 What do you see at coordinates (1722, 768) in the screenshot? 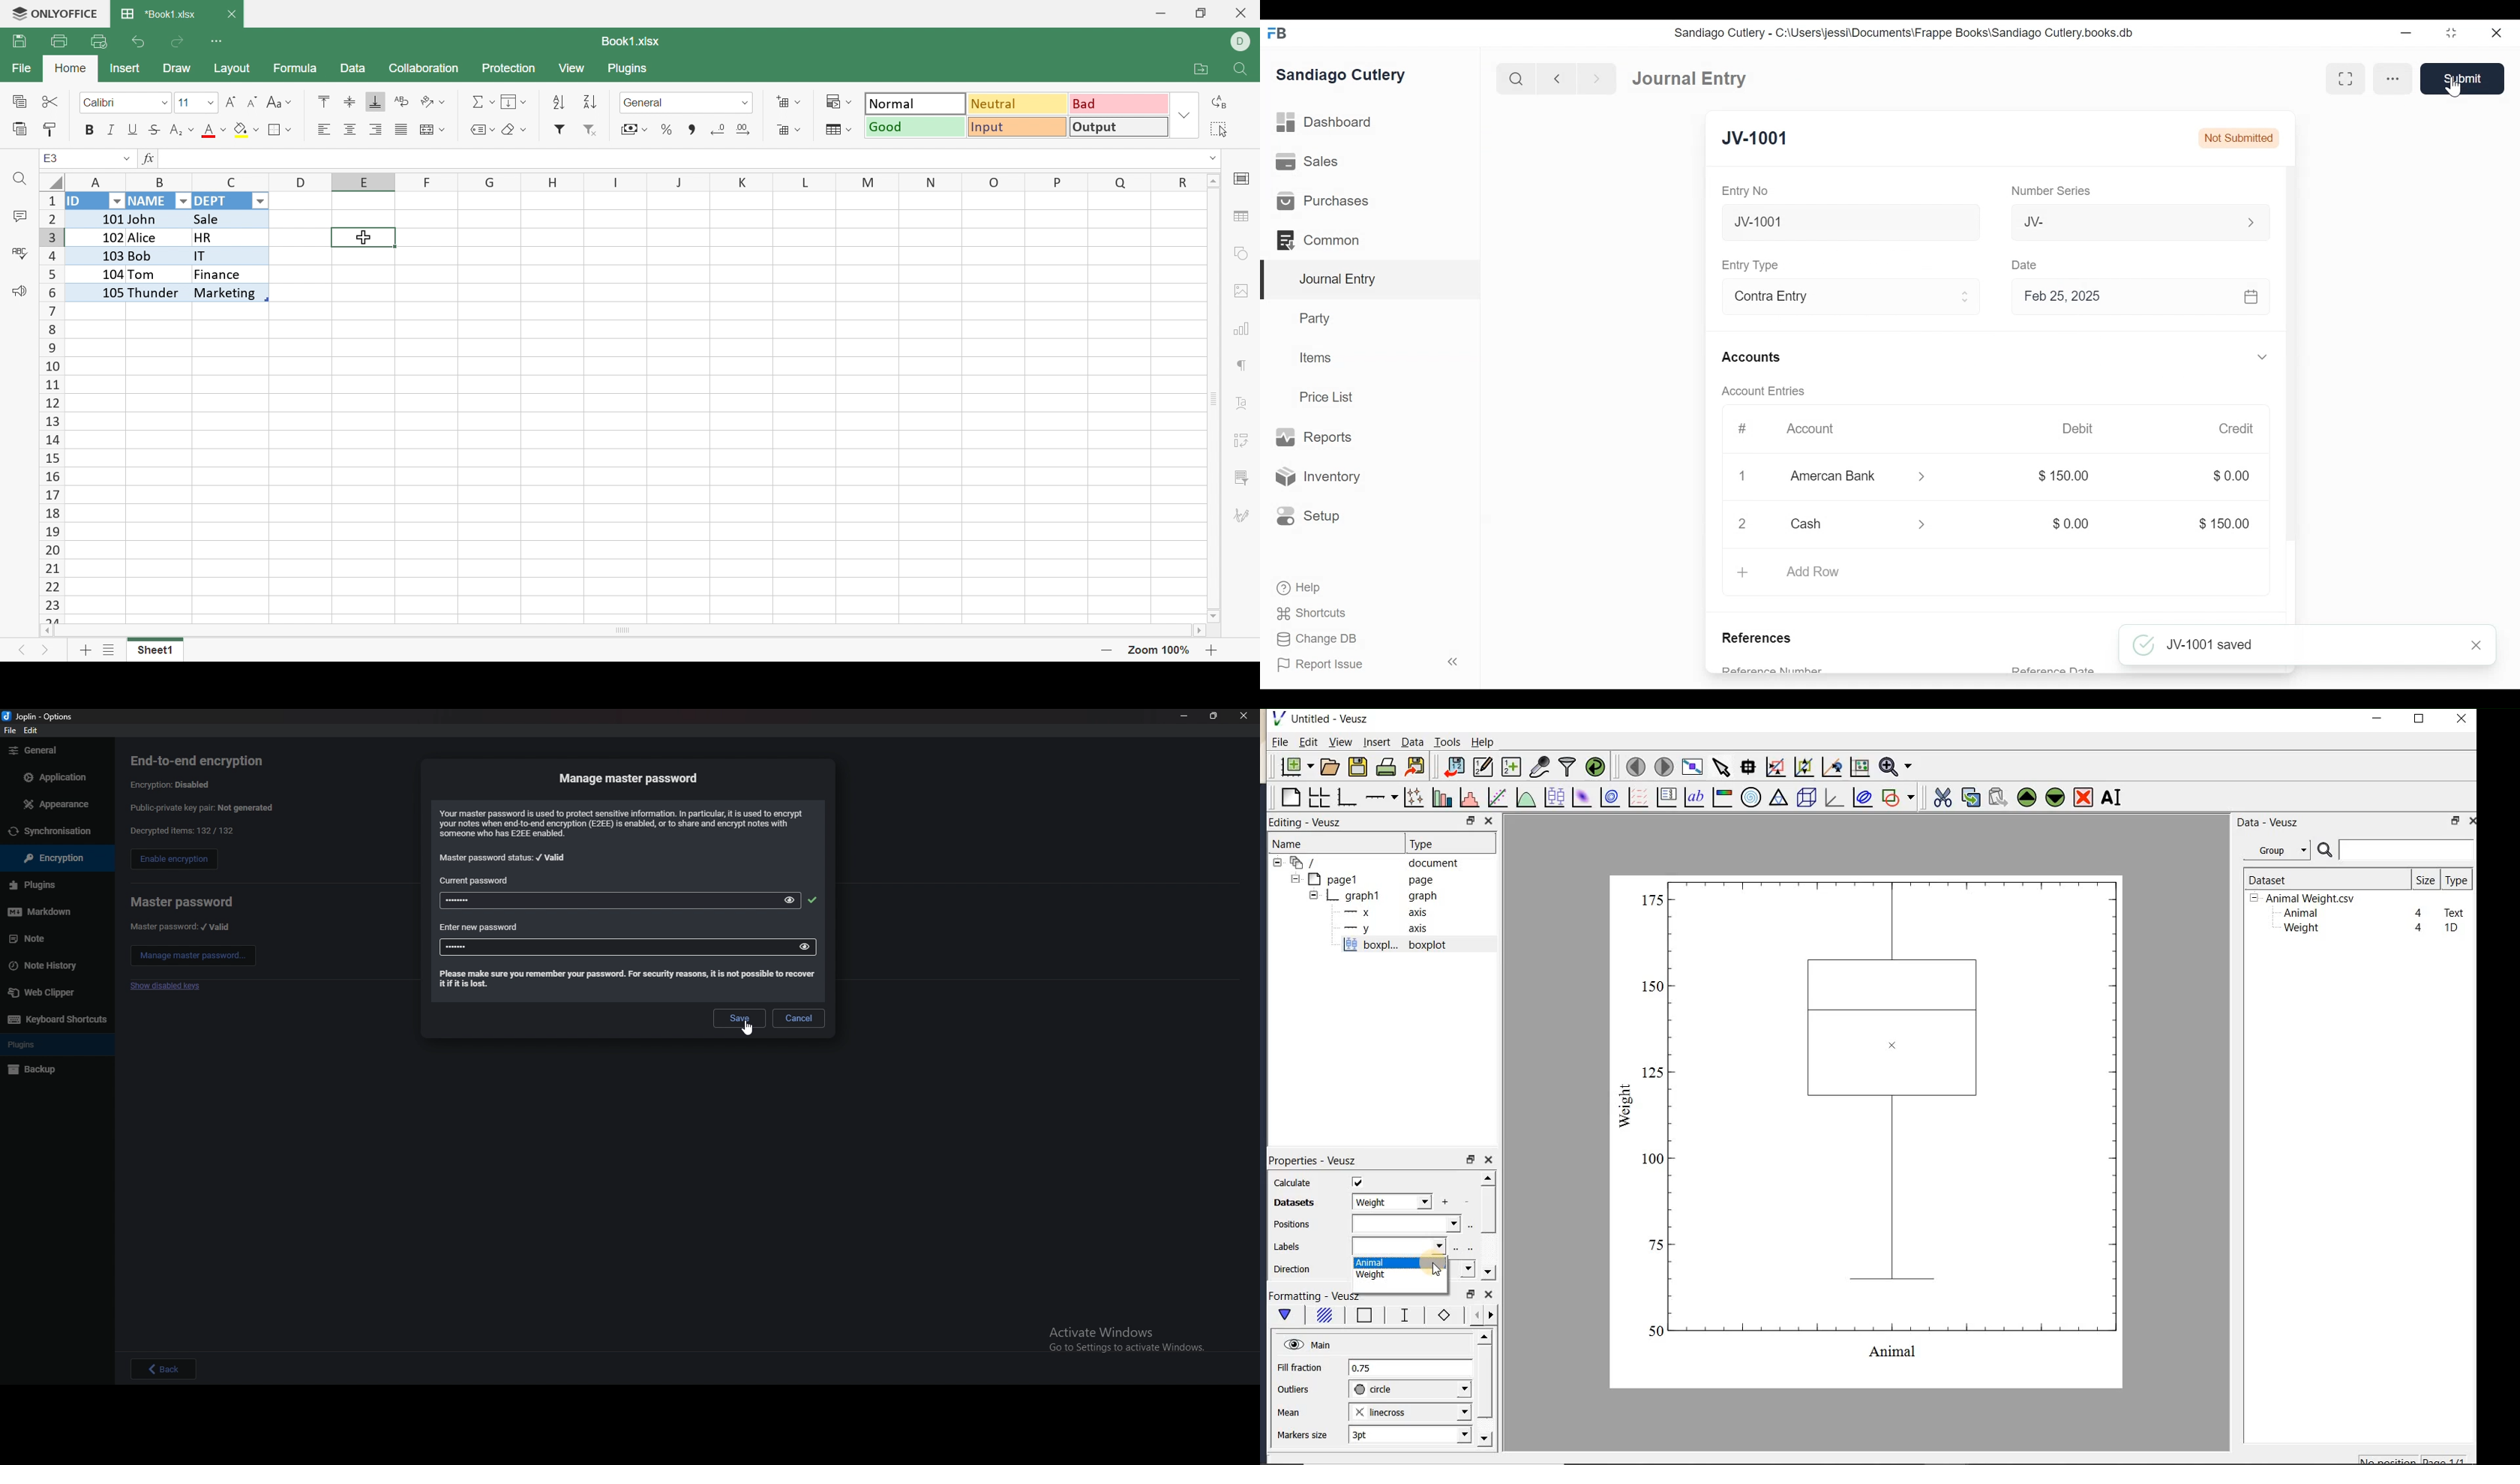
I see `select items from the graph or scroll` at bounding box center [1722, 768].